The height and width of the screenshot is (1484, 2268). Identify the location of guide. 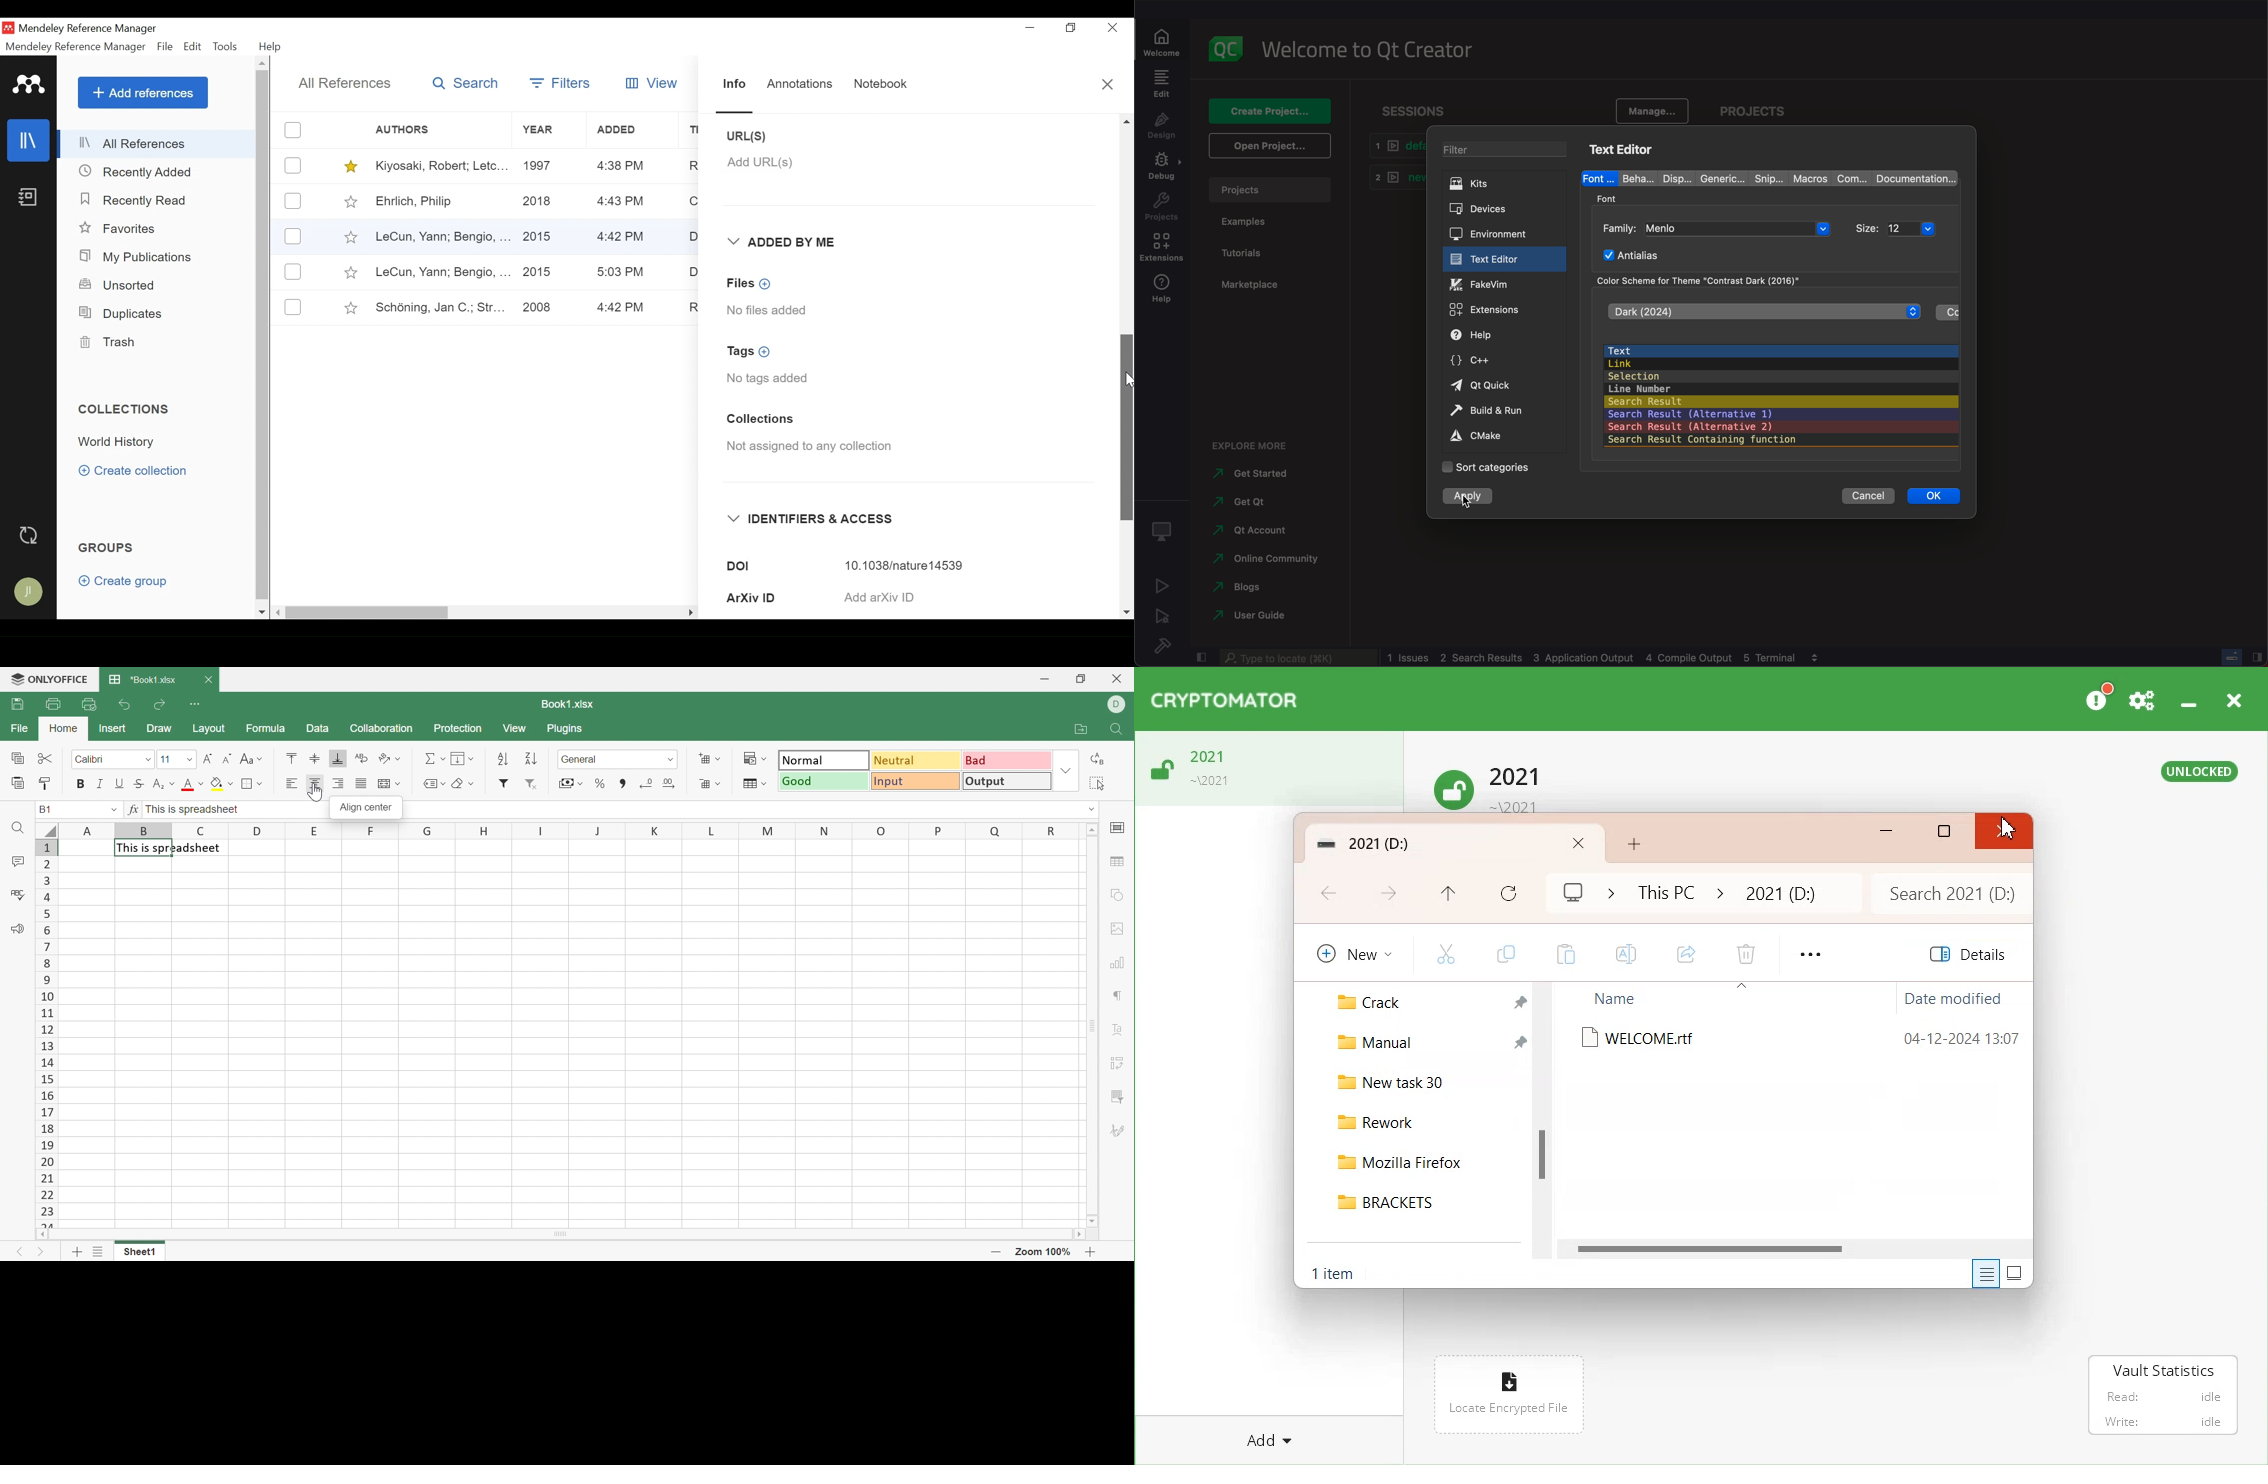
(1258, 615).